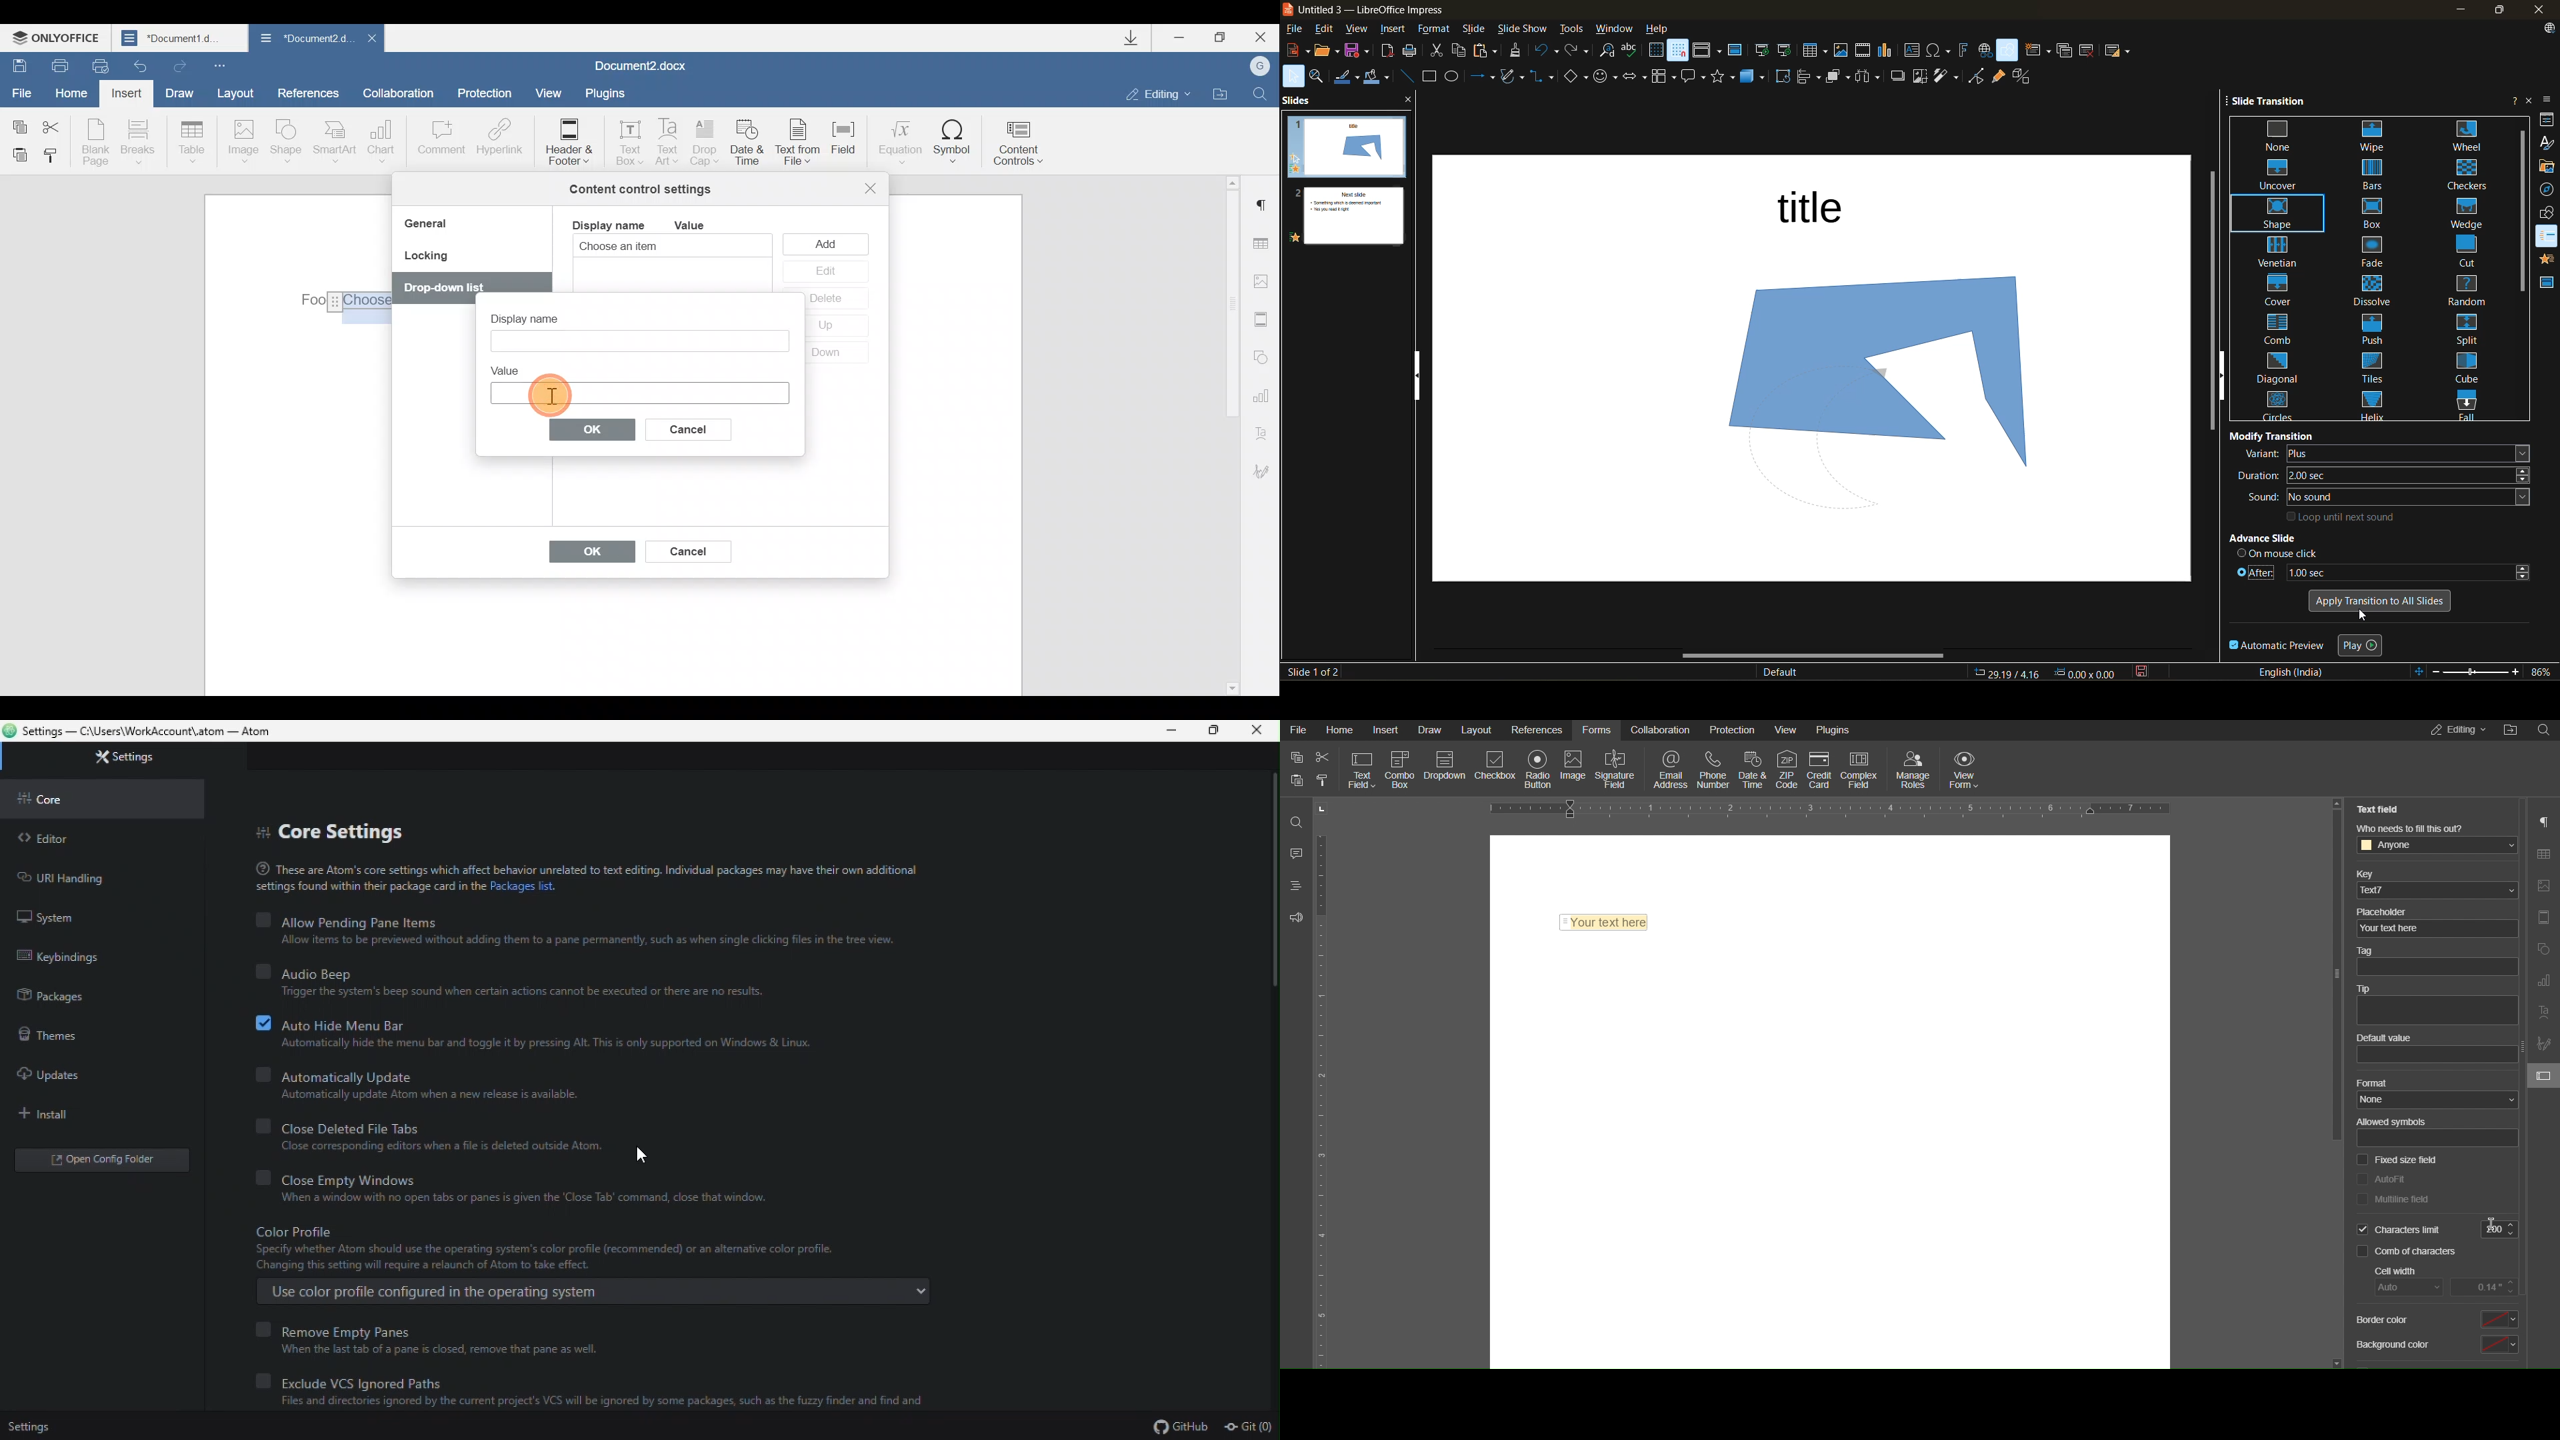 The height and width of the screenshot is (1456, 2576). What do you see at coordinates (1833, 807) in the screenshot?
I see `Horizontal Ruler` at bounding box center [1833, 807].